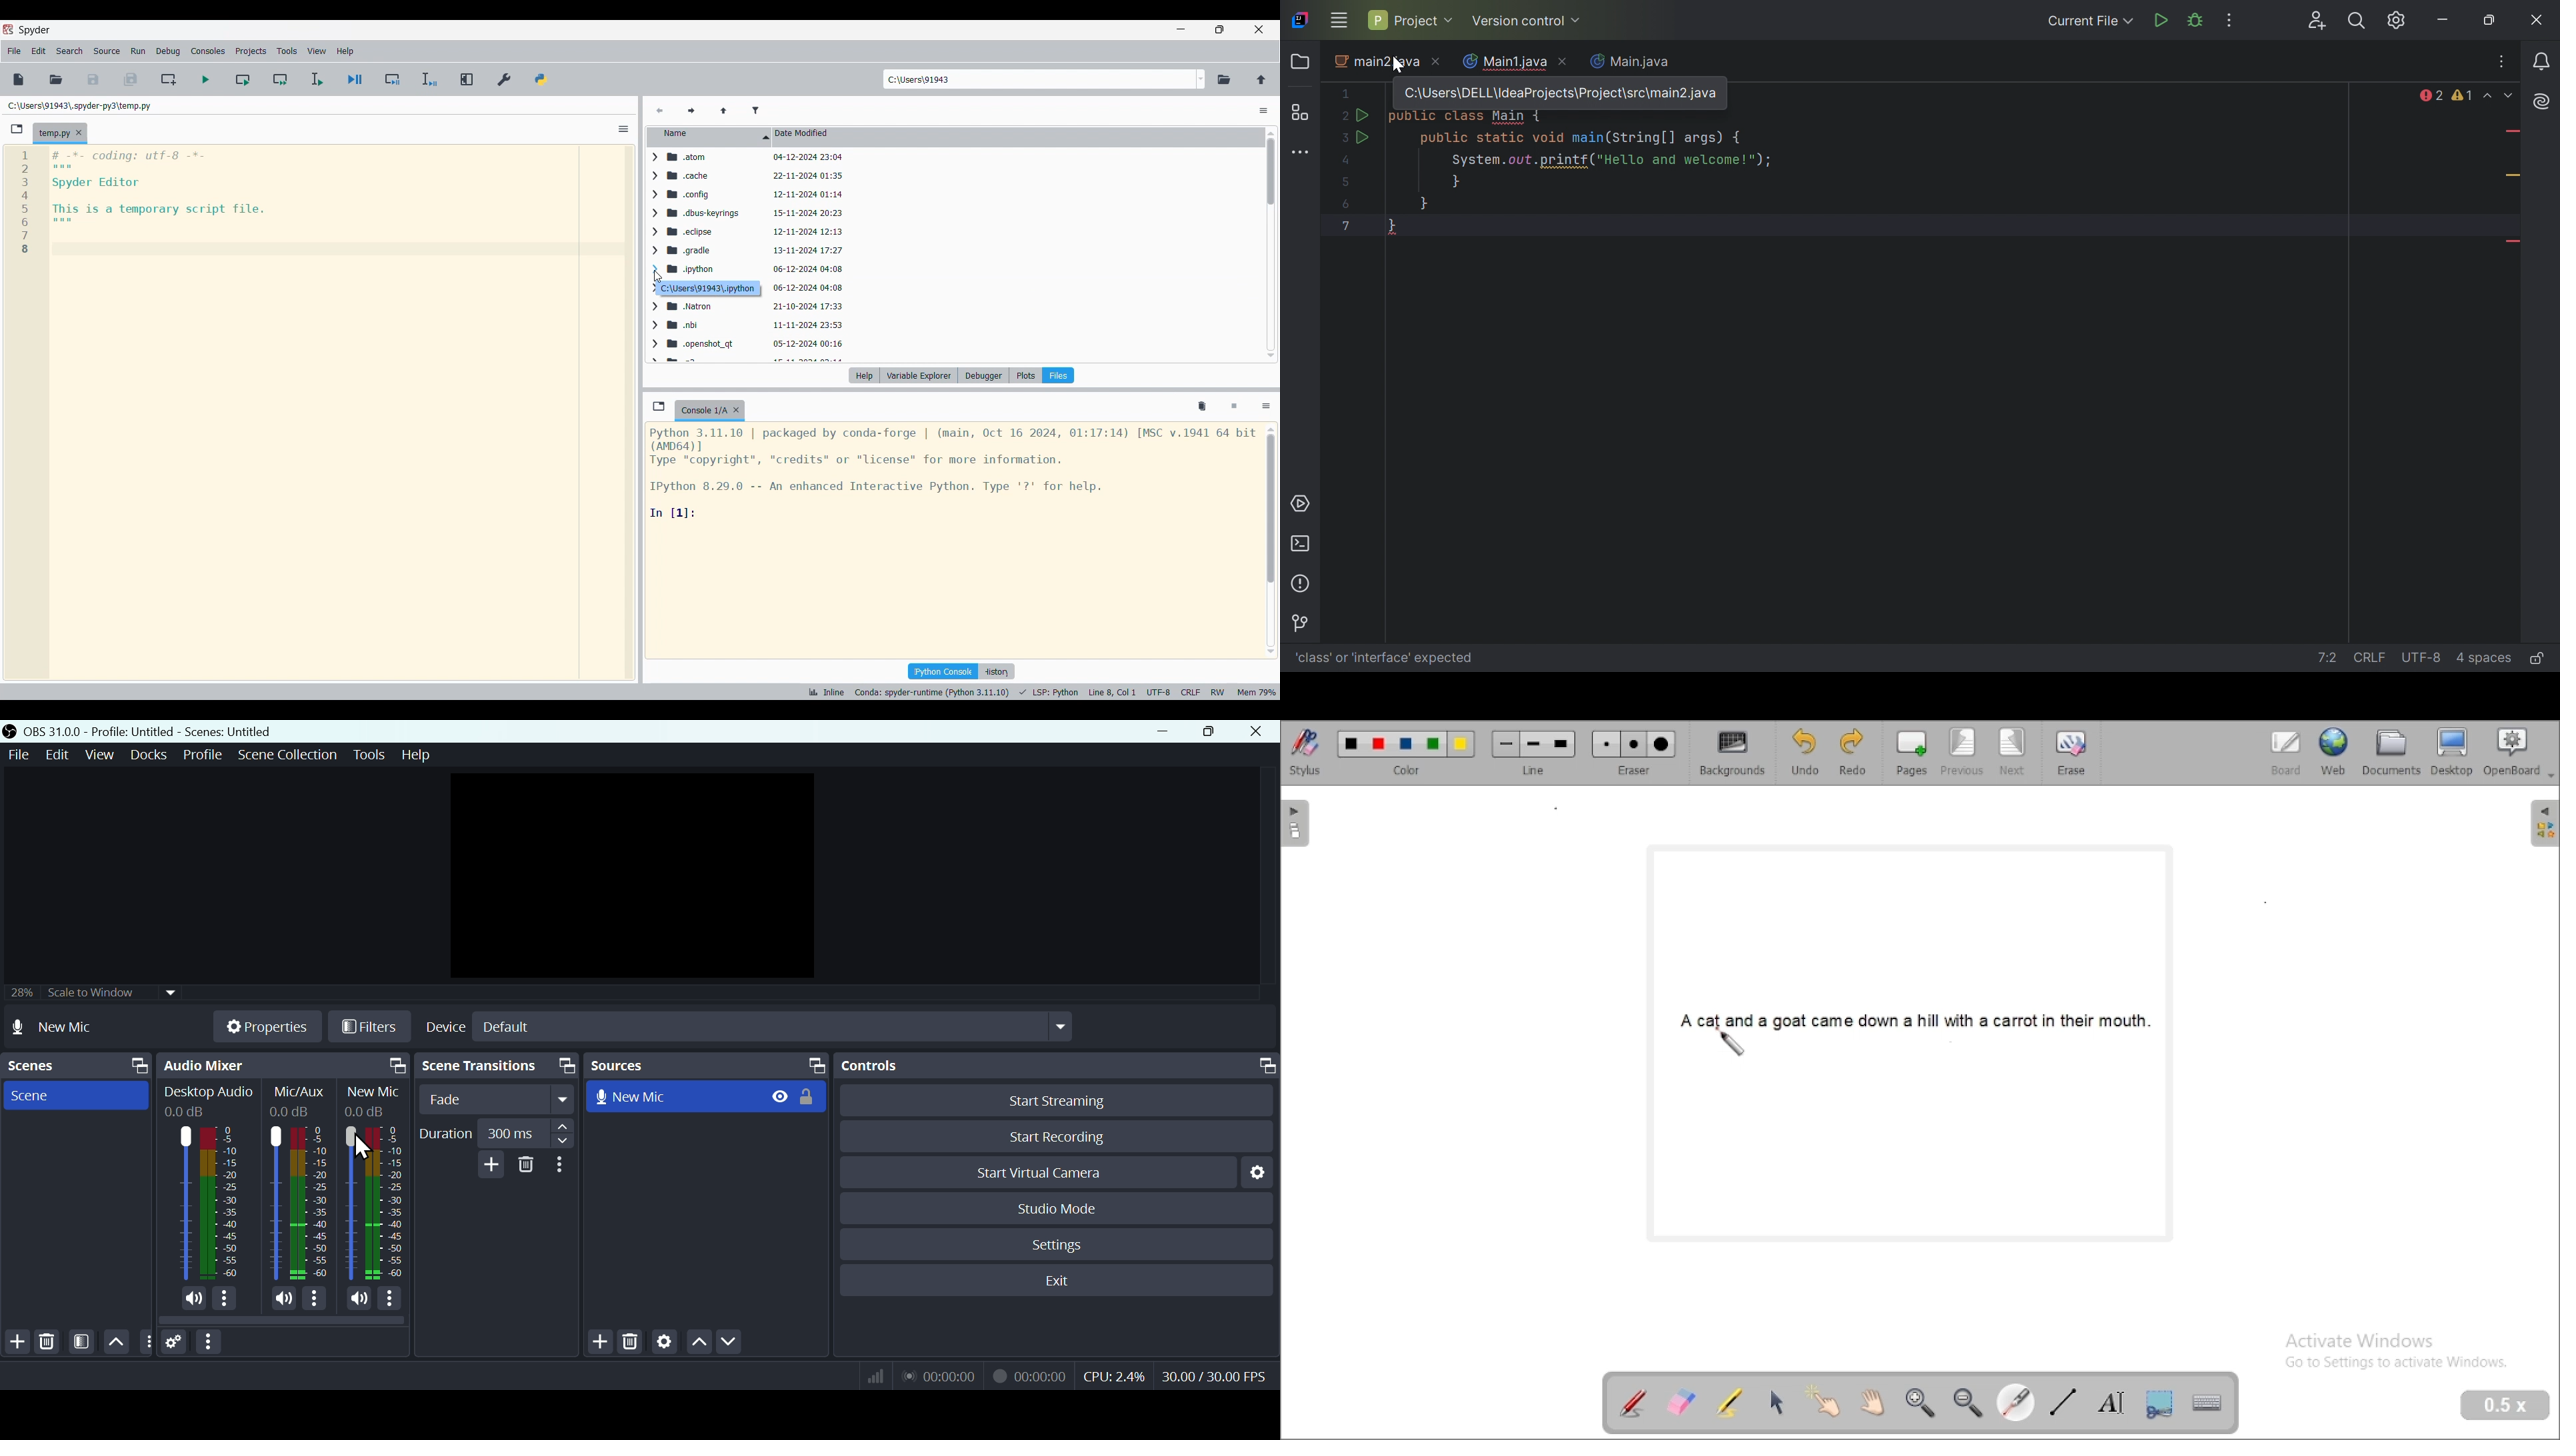  Describe the element at coordinates (1271, 244) in the screenshot. I see `Vertical slide bar` at that location.